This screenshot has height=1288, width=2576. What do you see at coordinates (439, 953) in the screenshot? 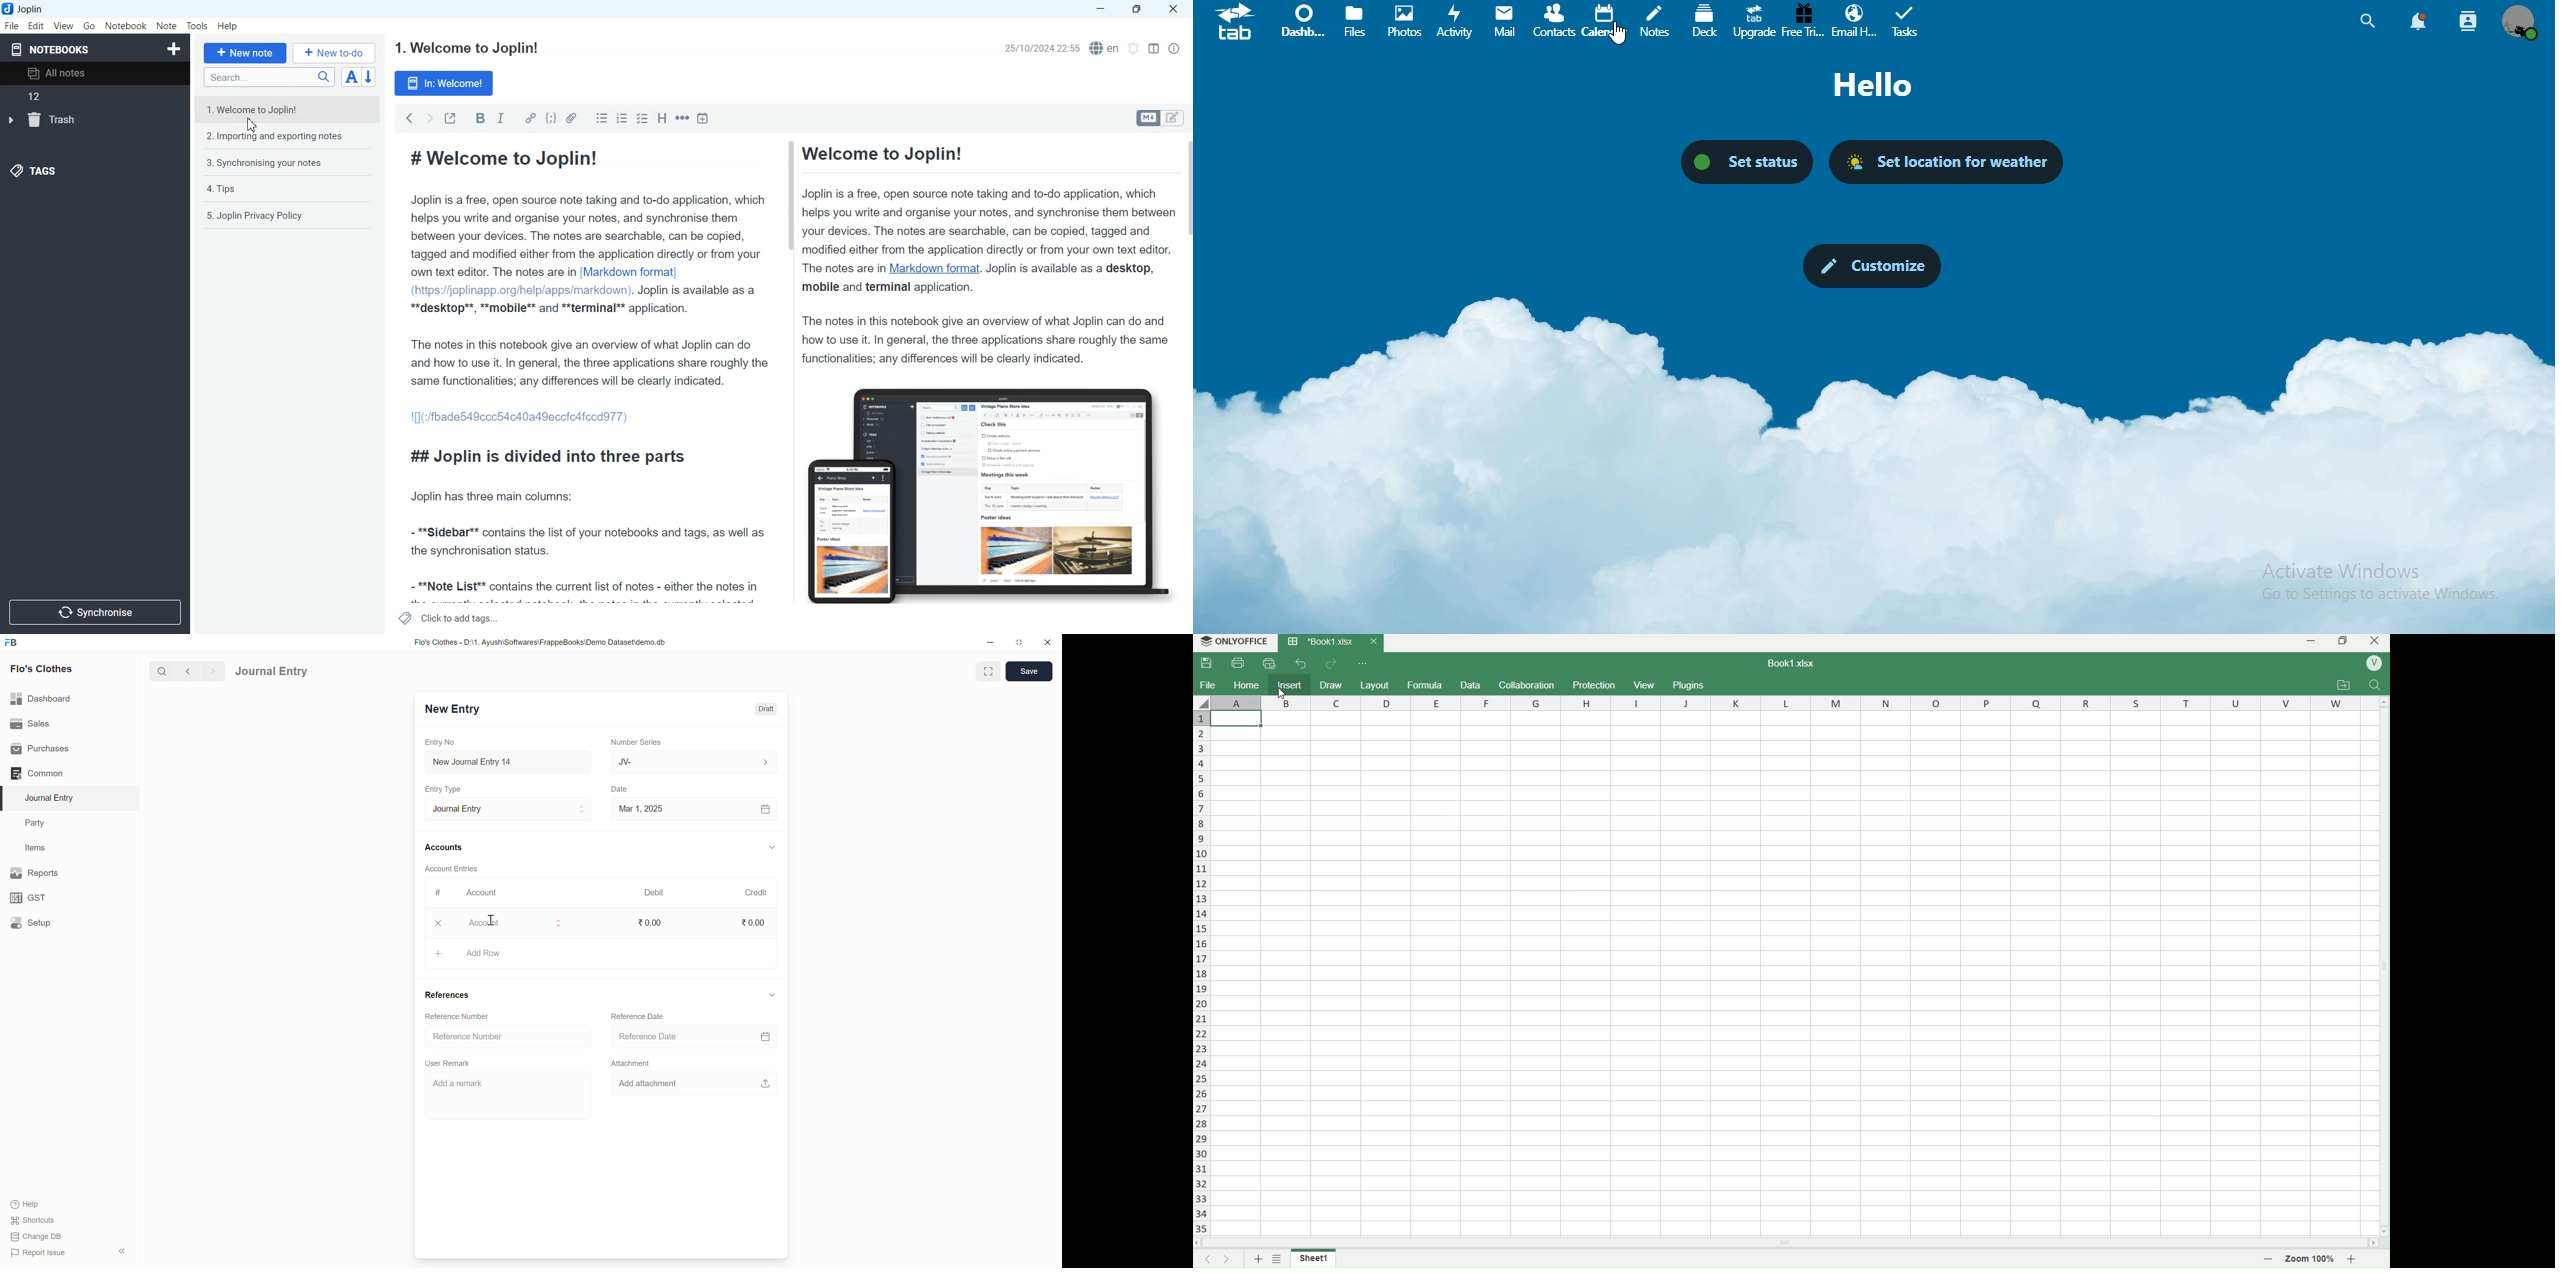
I see `+` at bounding box center [439, 953].